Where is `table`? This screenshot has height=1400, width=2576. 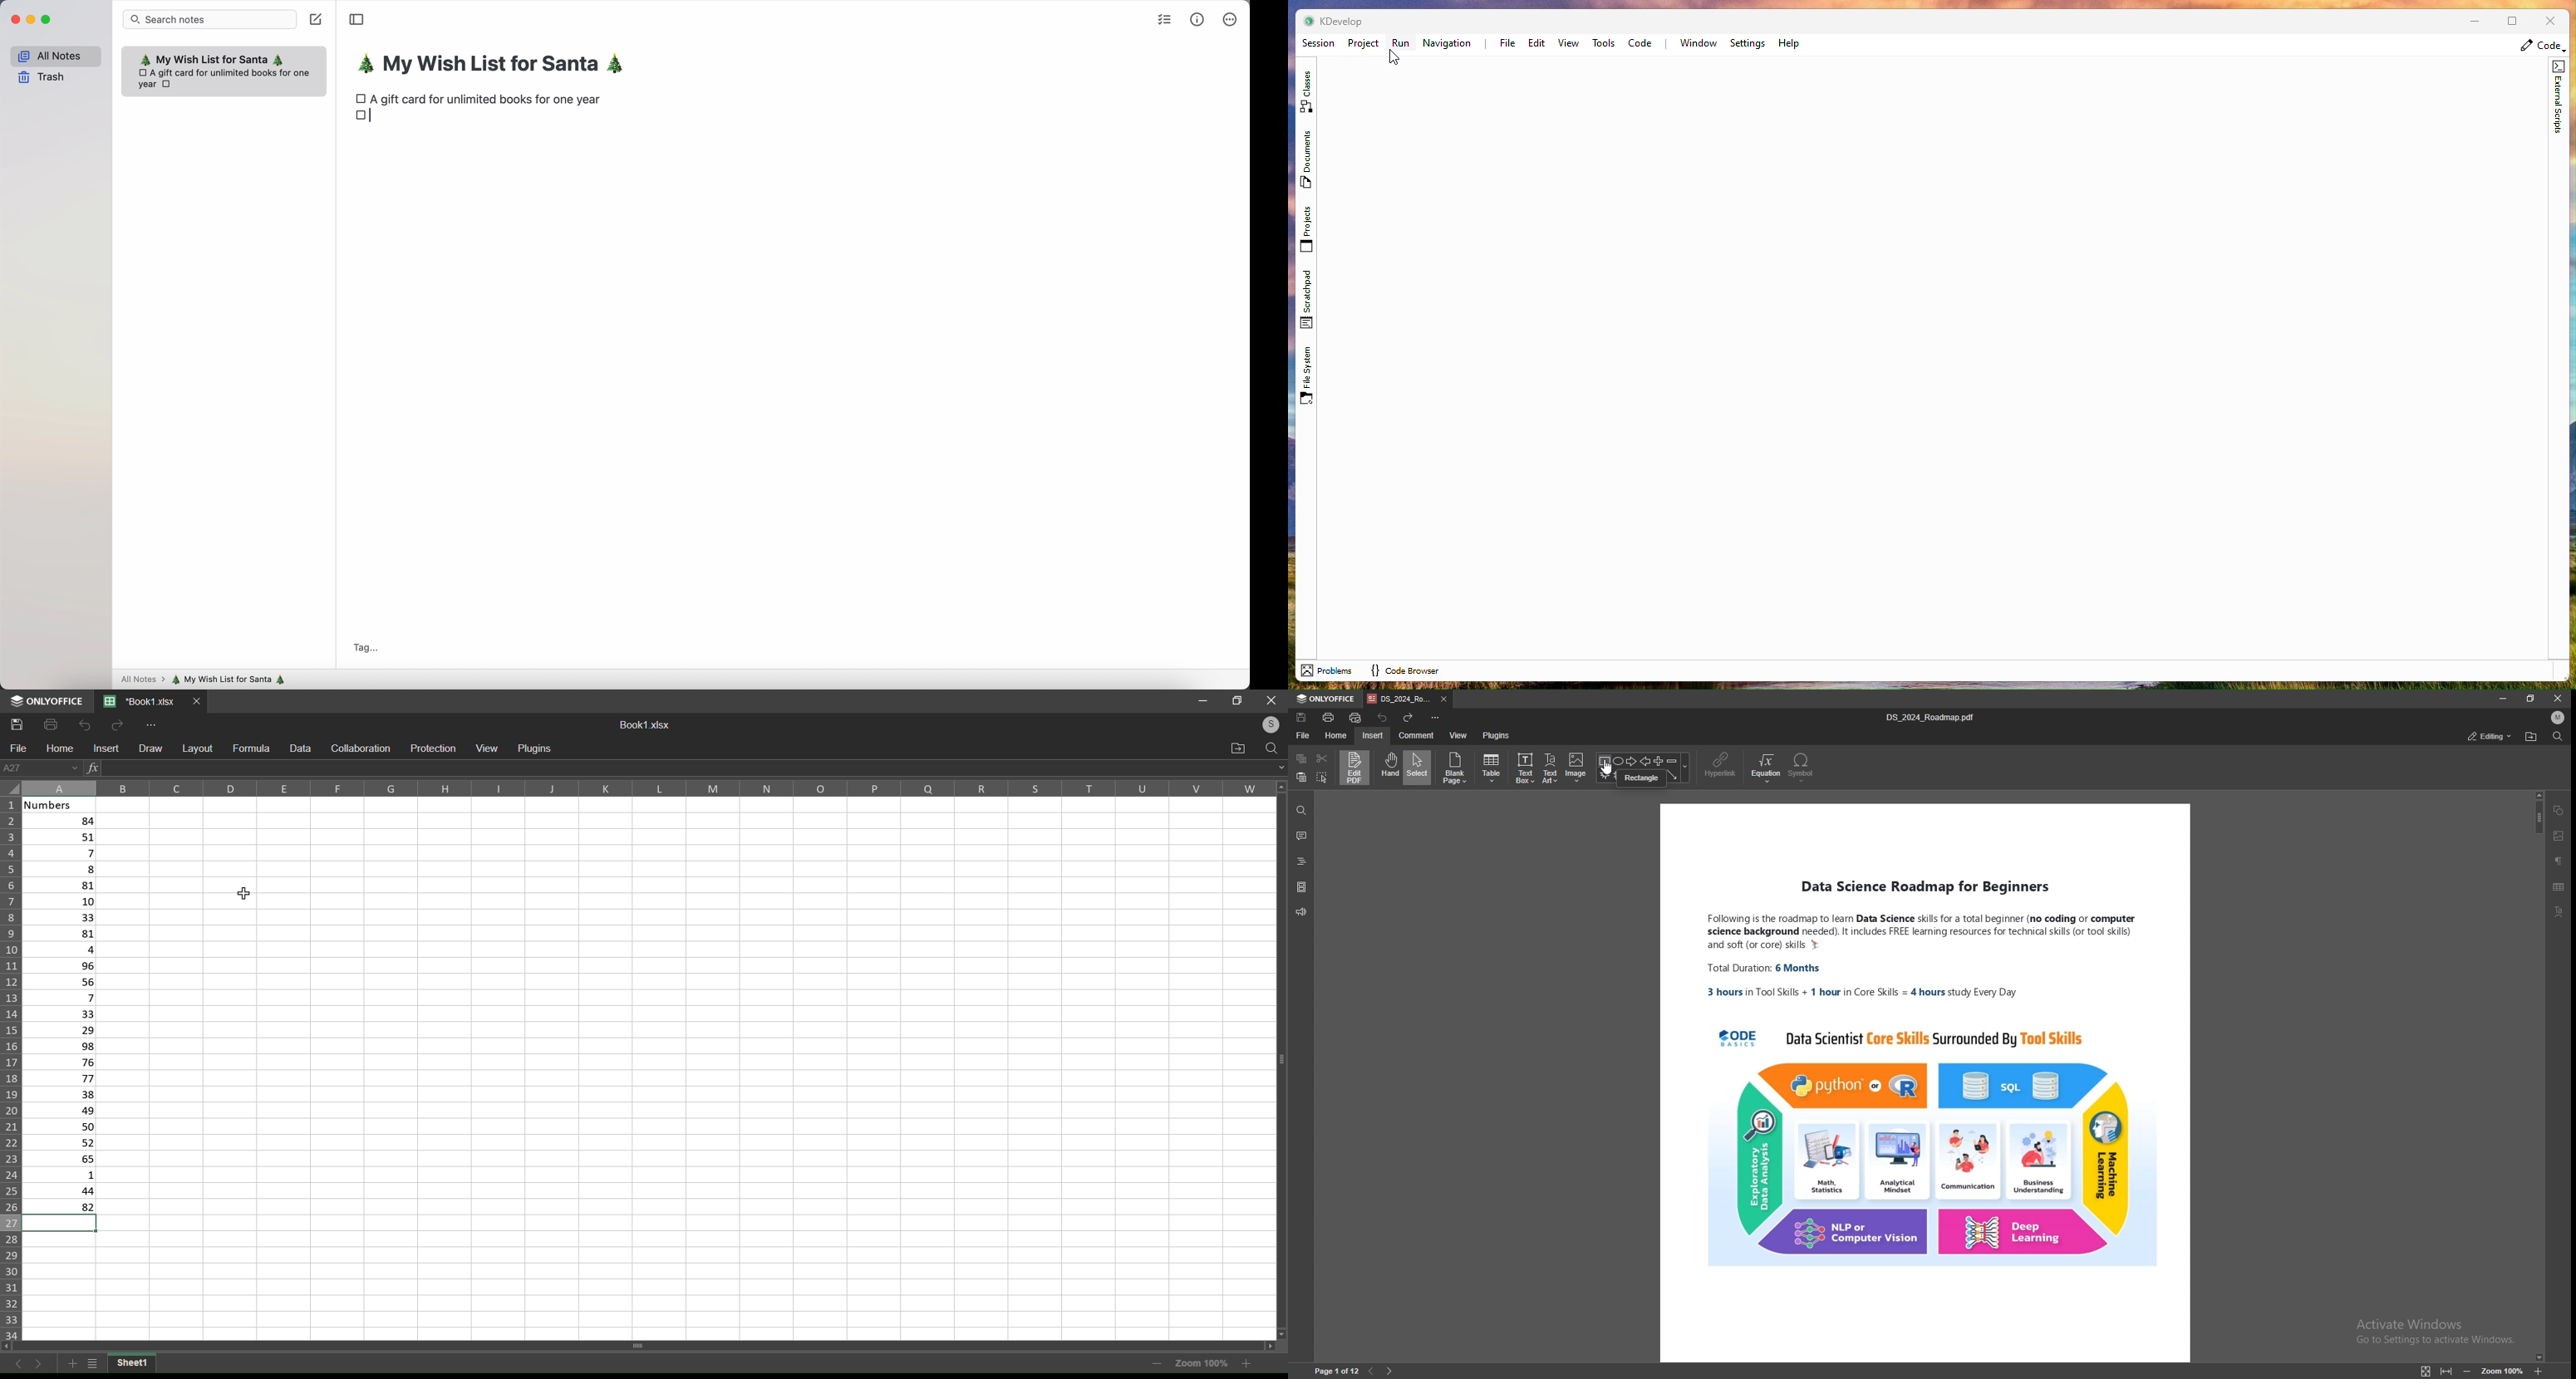 table is located at coordinates (1493, 768).